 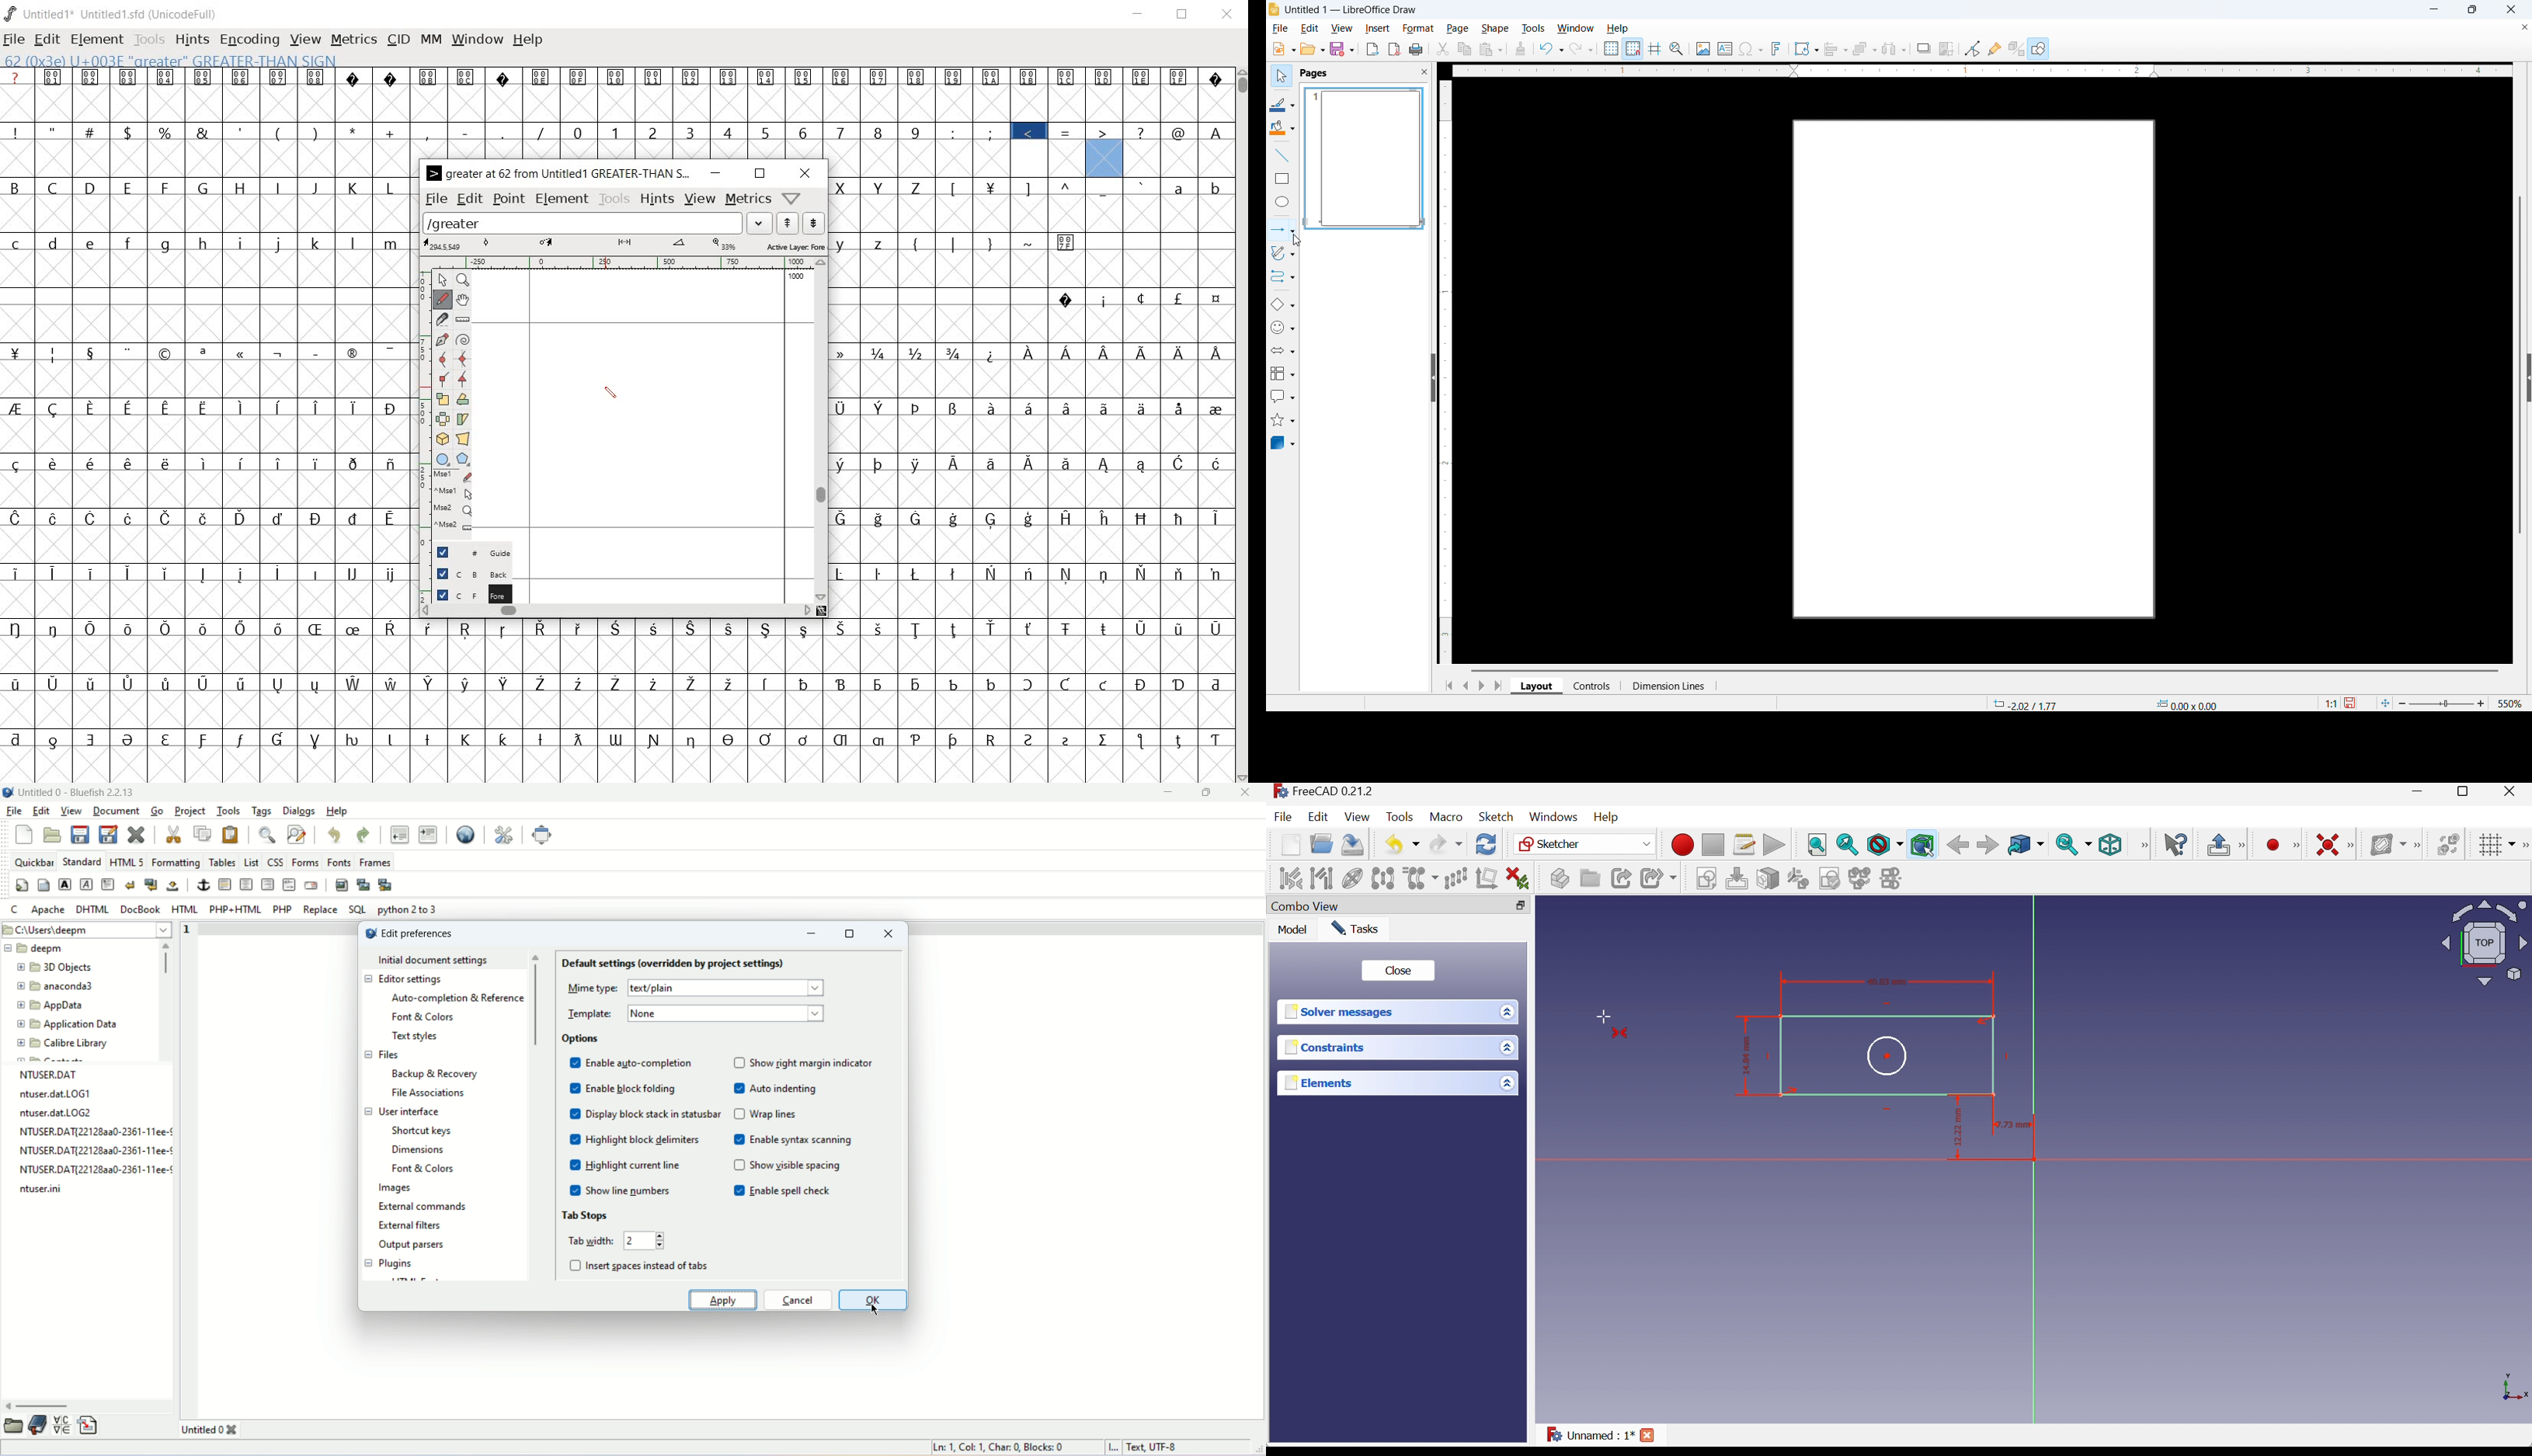 What do you see at coordinates (1836, 49) in the screenshot?
I see `align ` at bounding box center [1836, 49].